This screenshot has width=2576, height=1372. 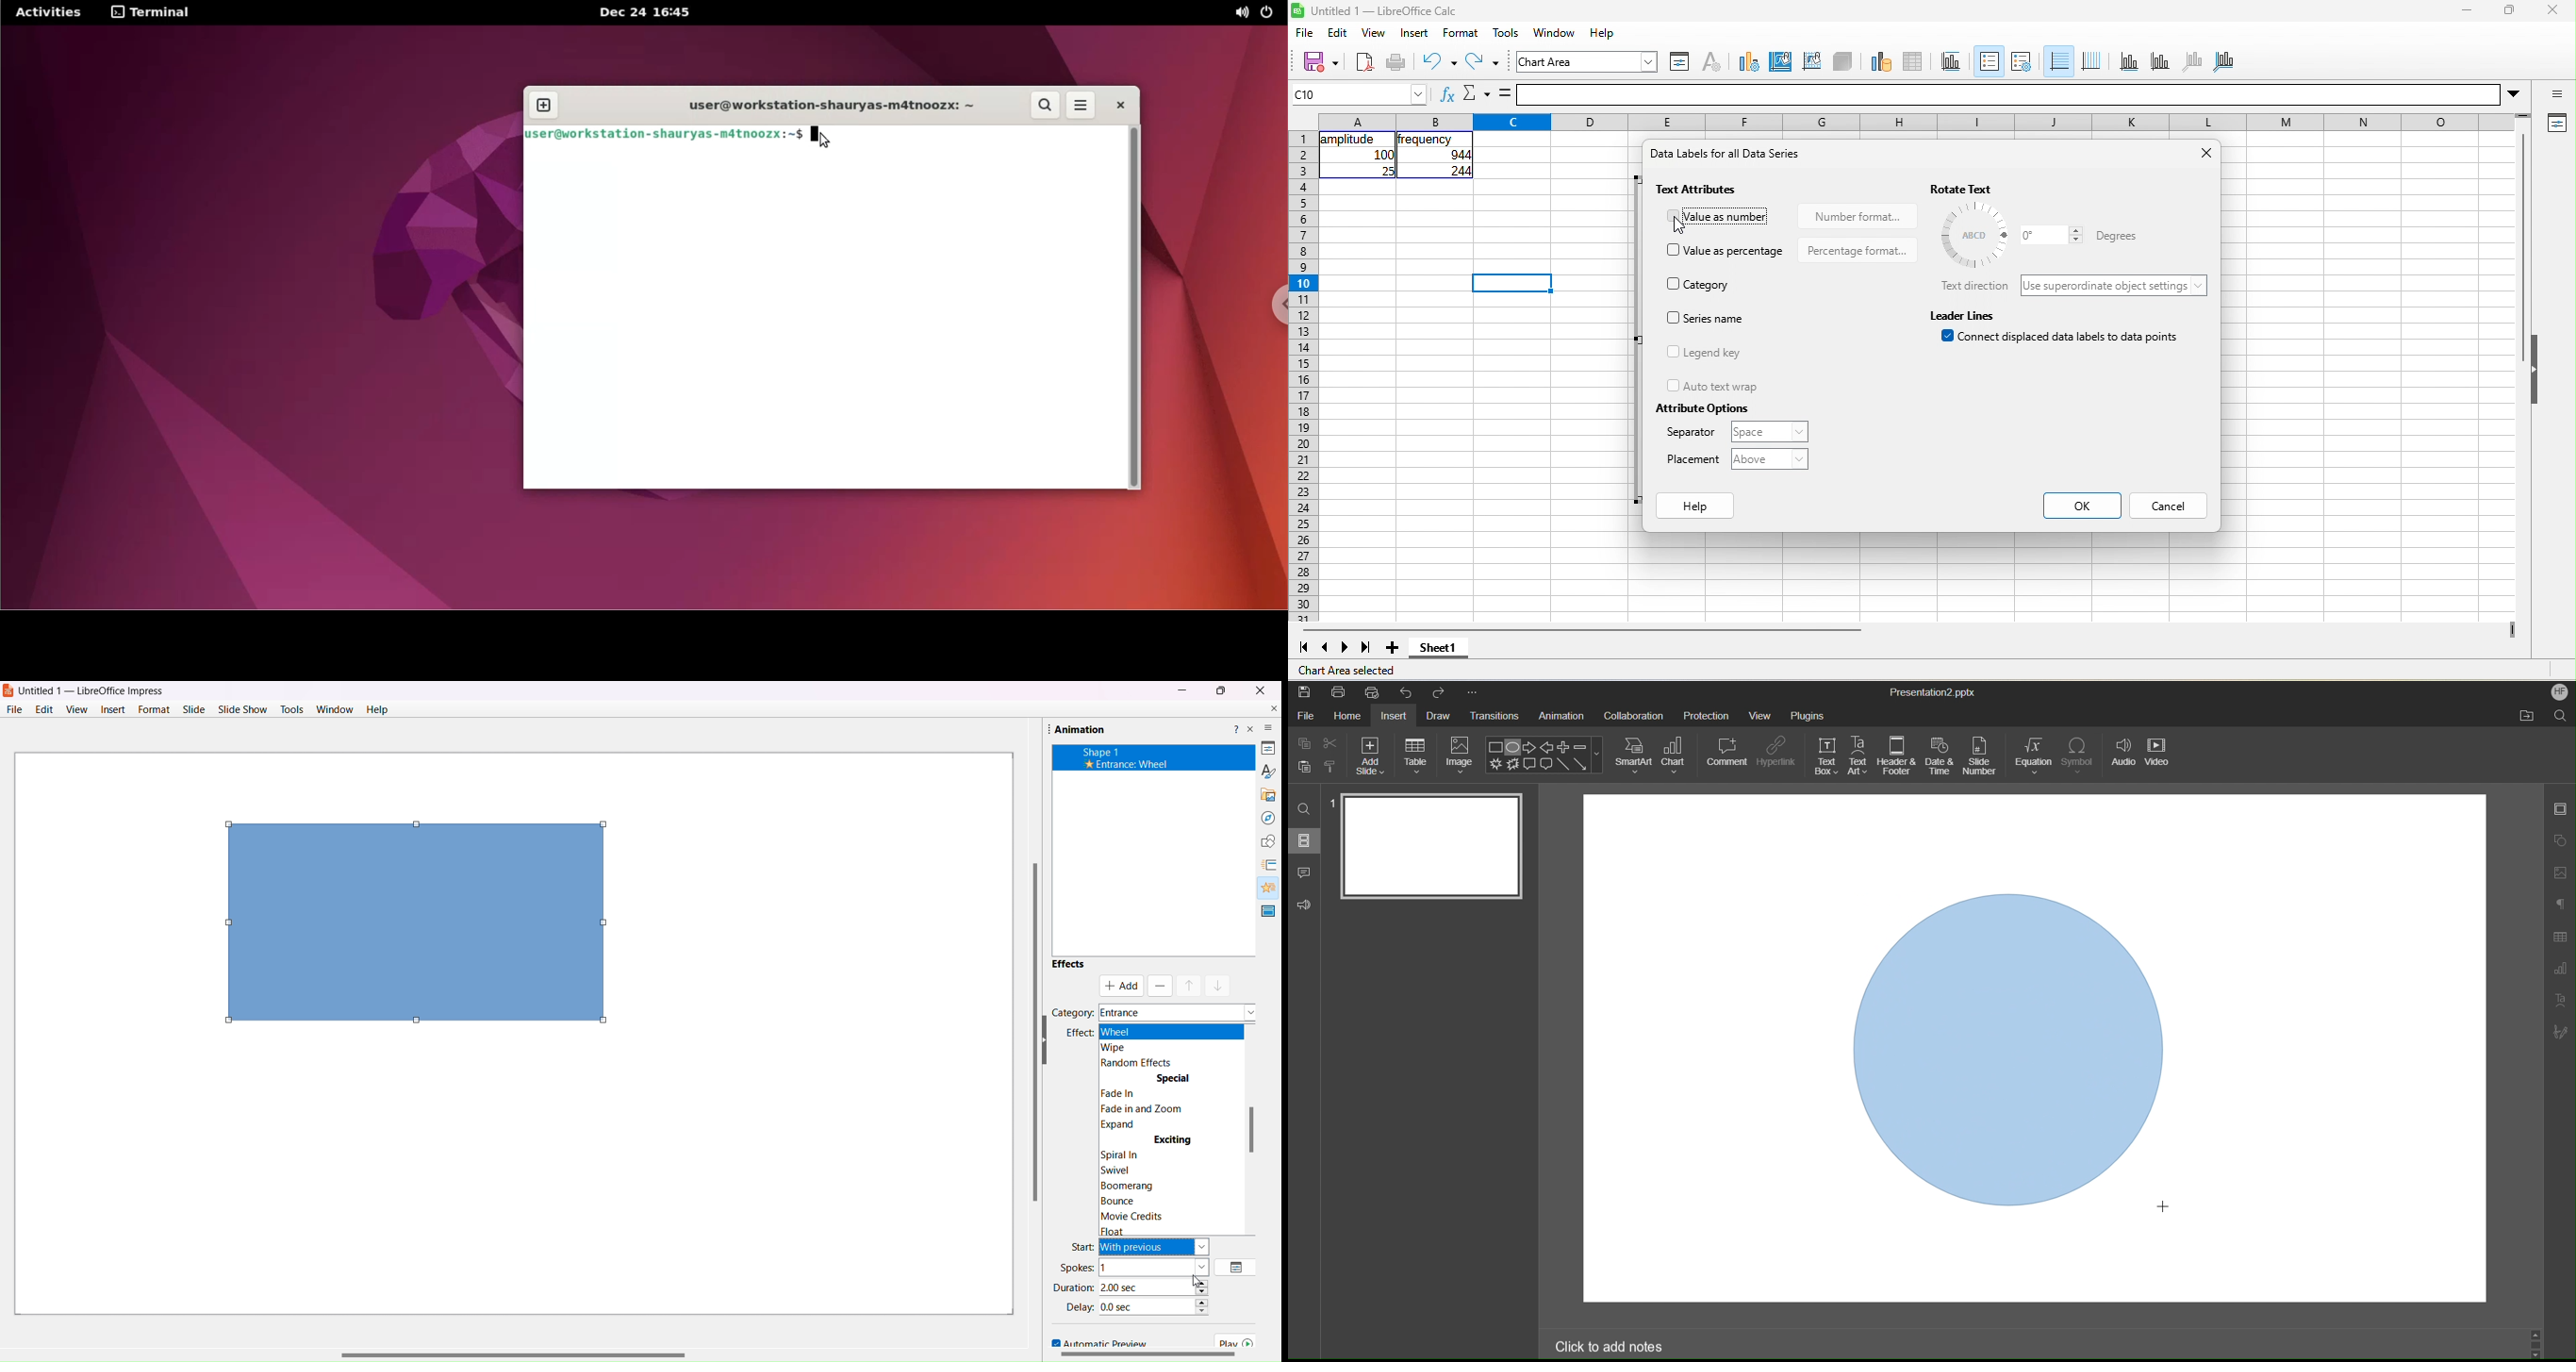 I want to click on Category, so click(x=1073, y=1011).